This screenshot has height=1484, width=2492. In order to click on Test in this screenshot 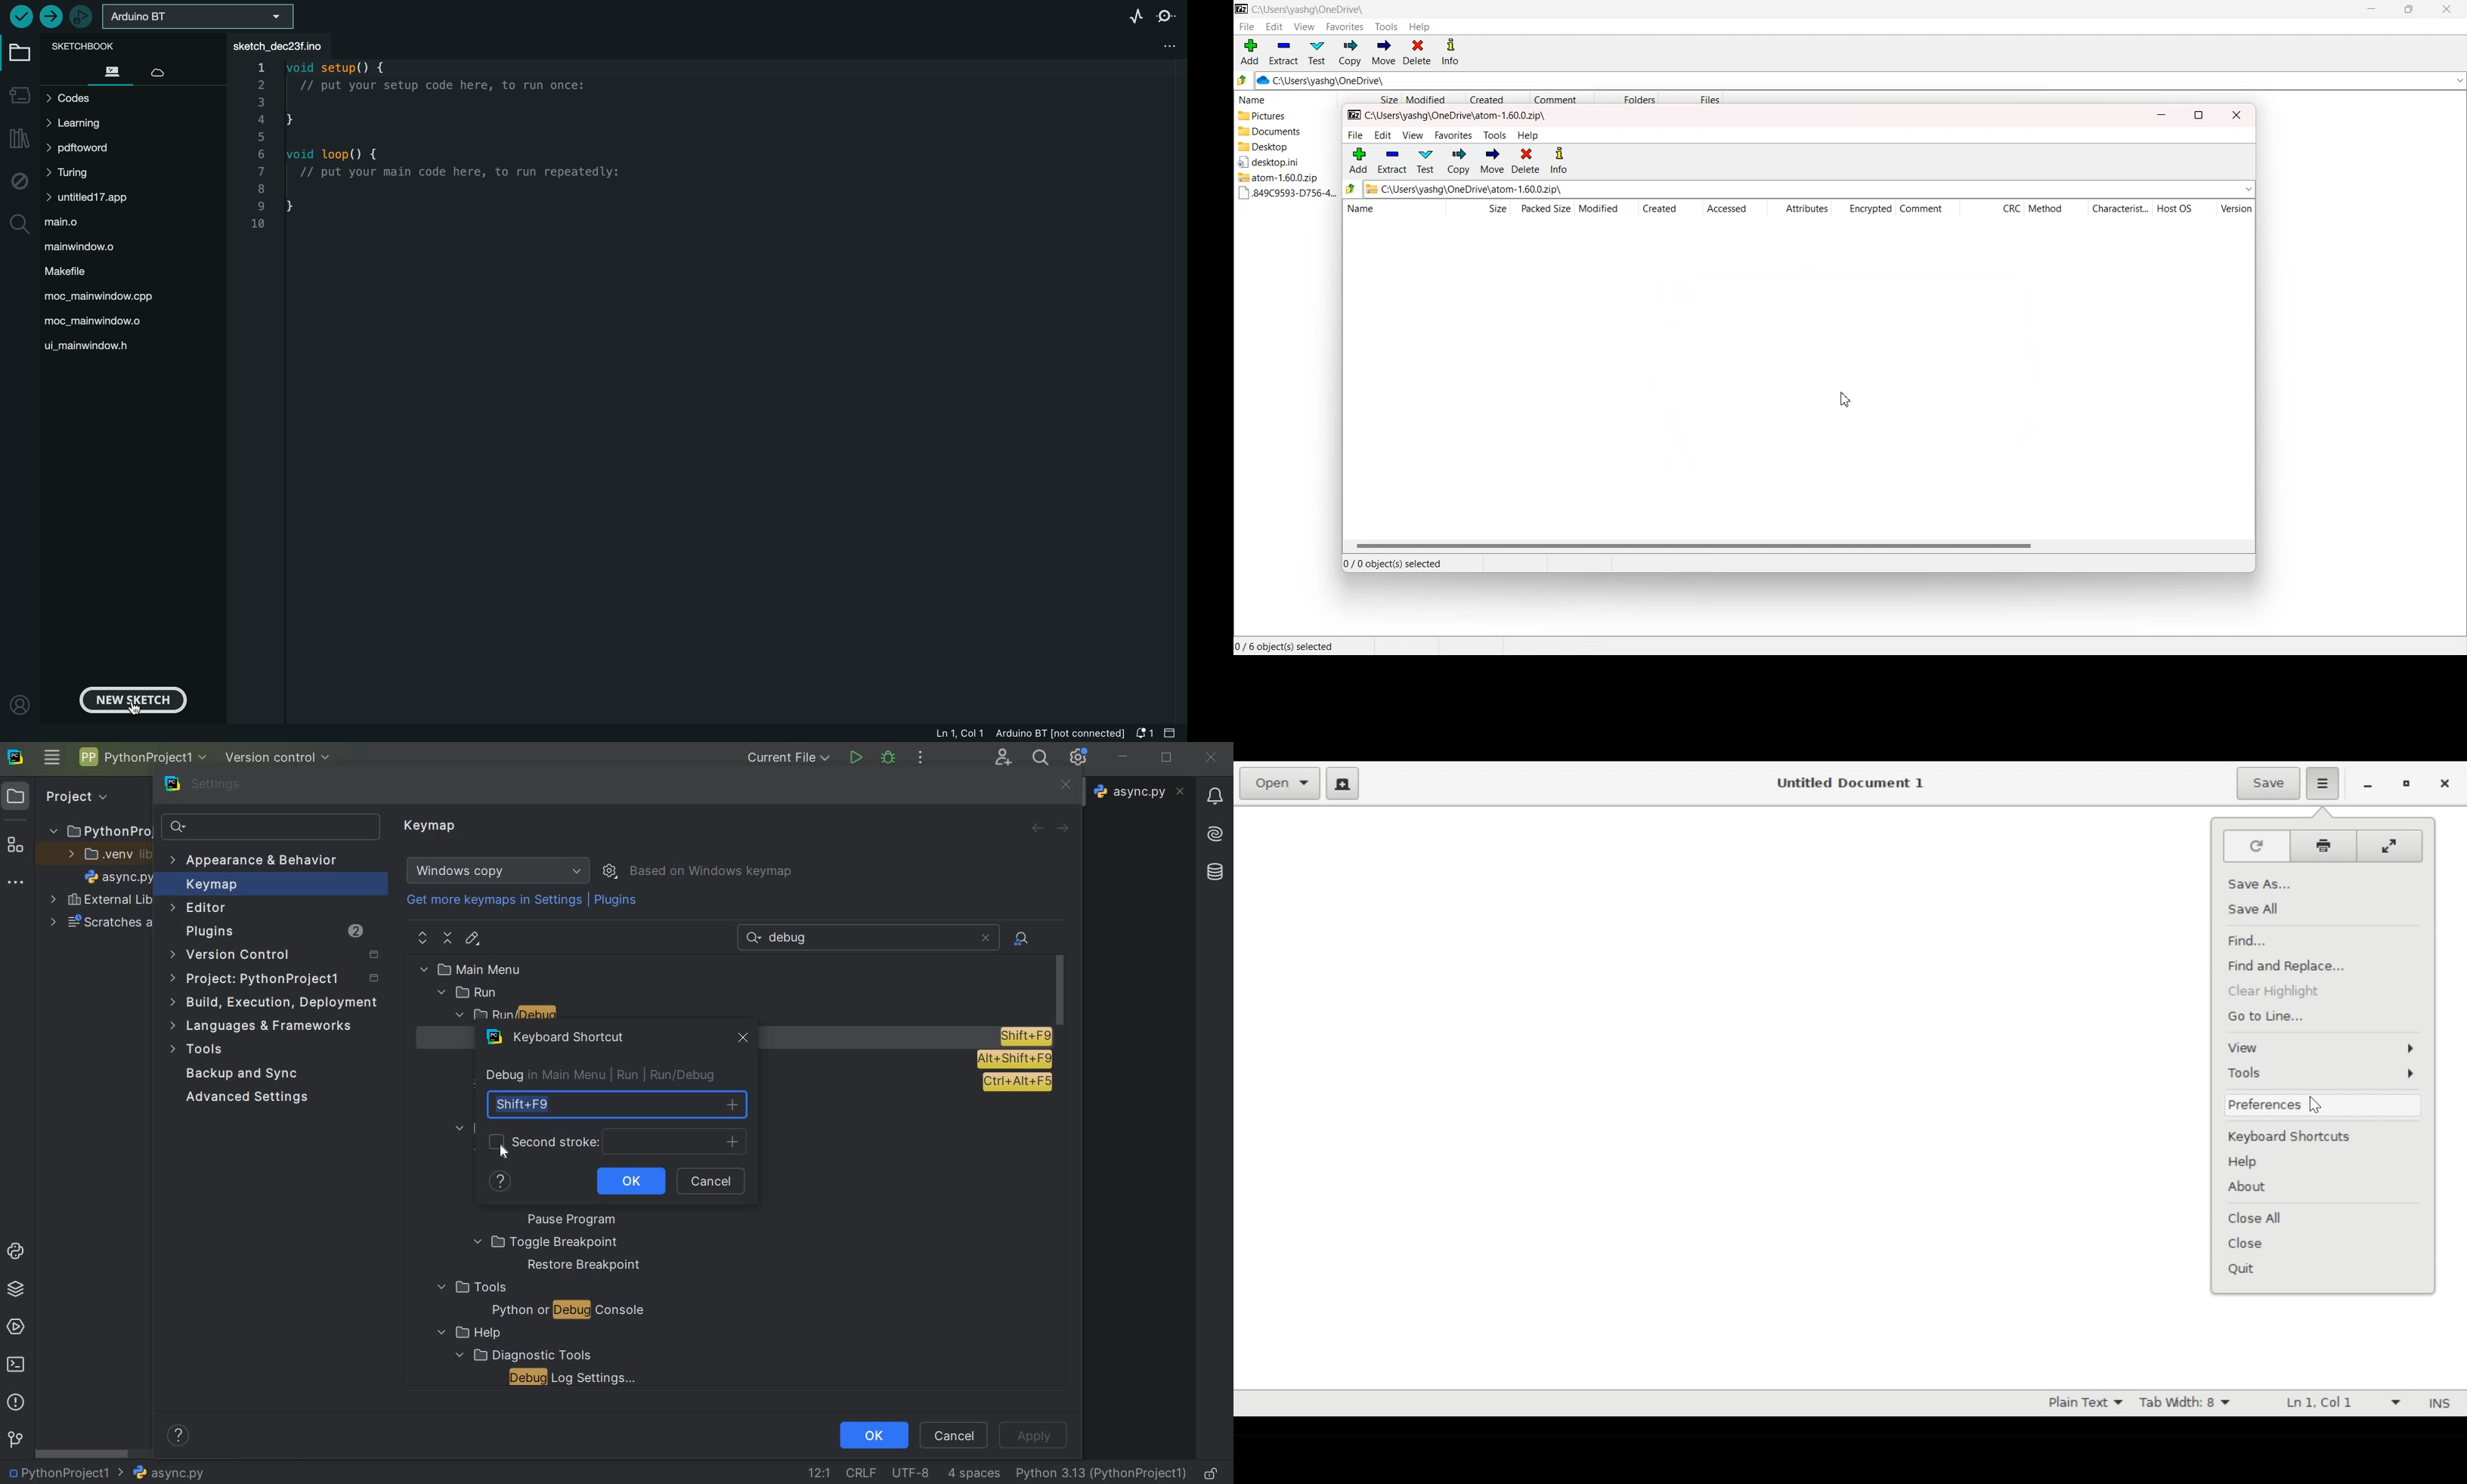, I will do `click(1317, 53)`.